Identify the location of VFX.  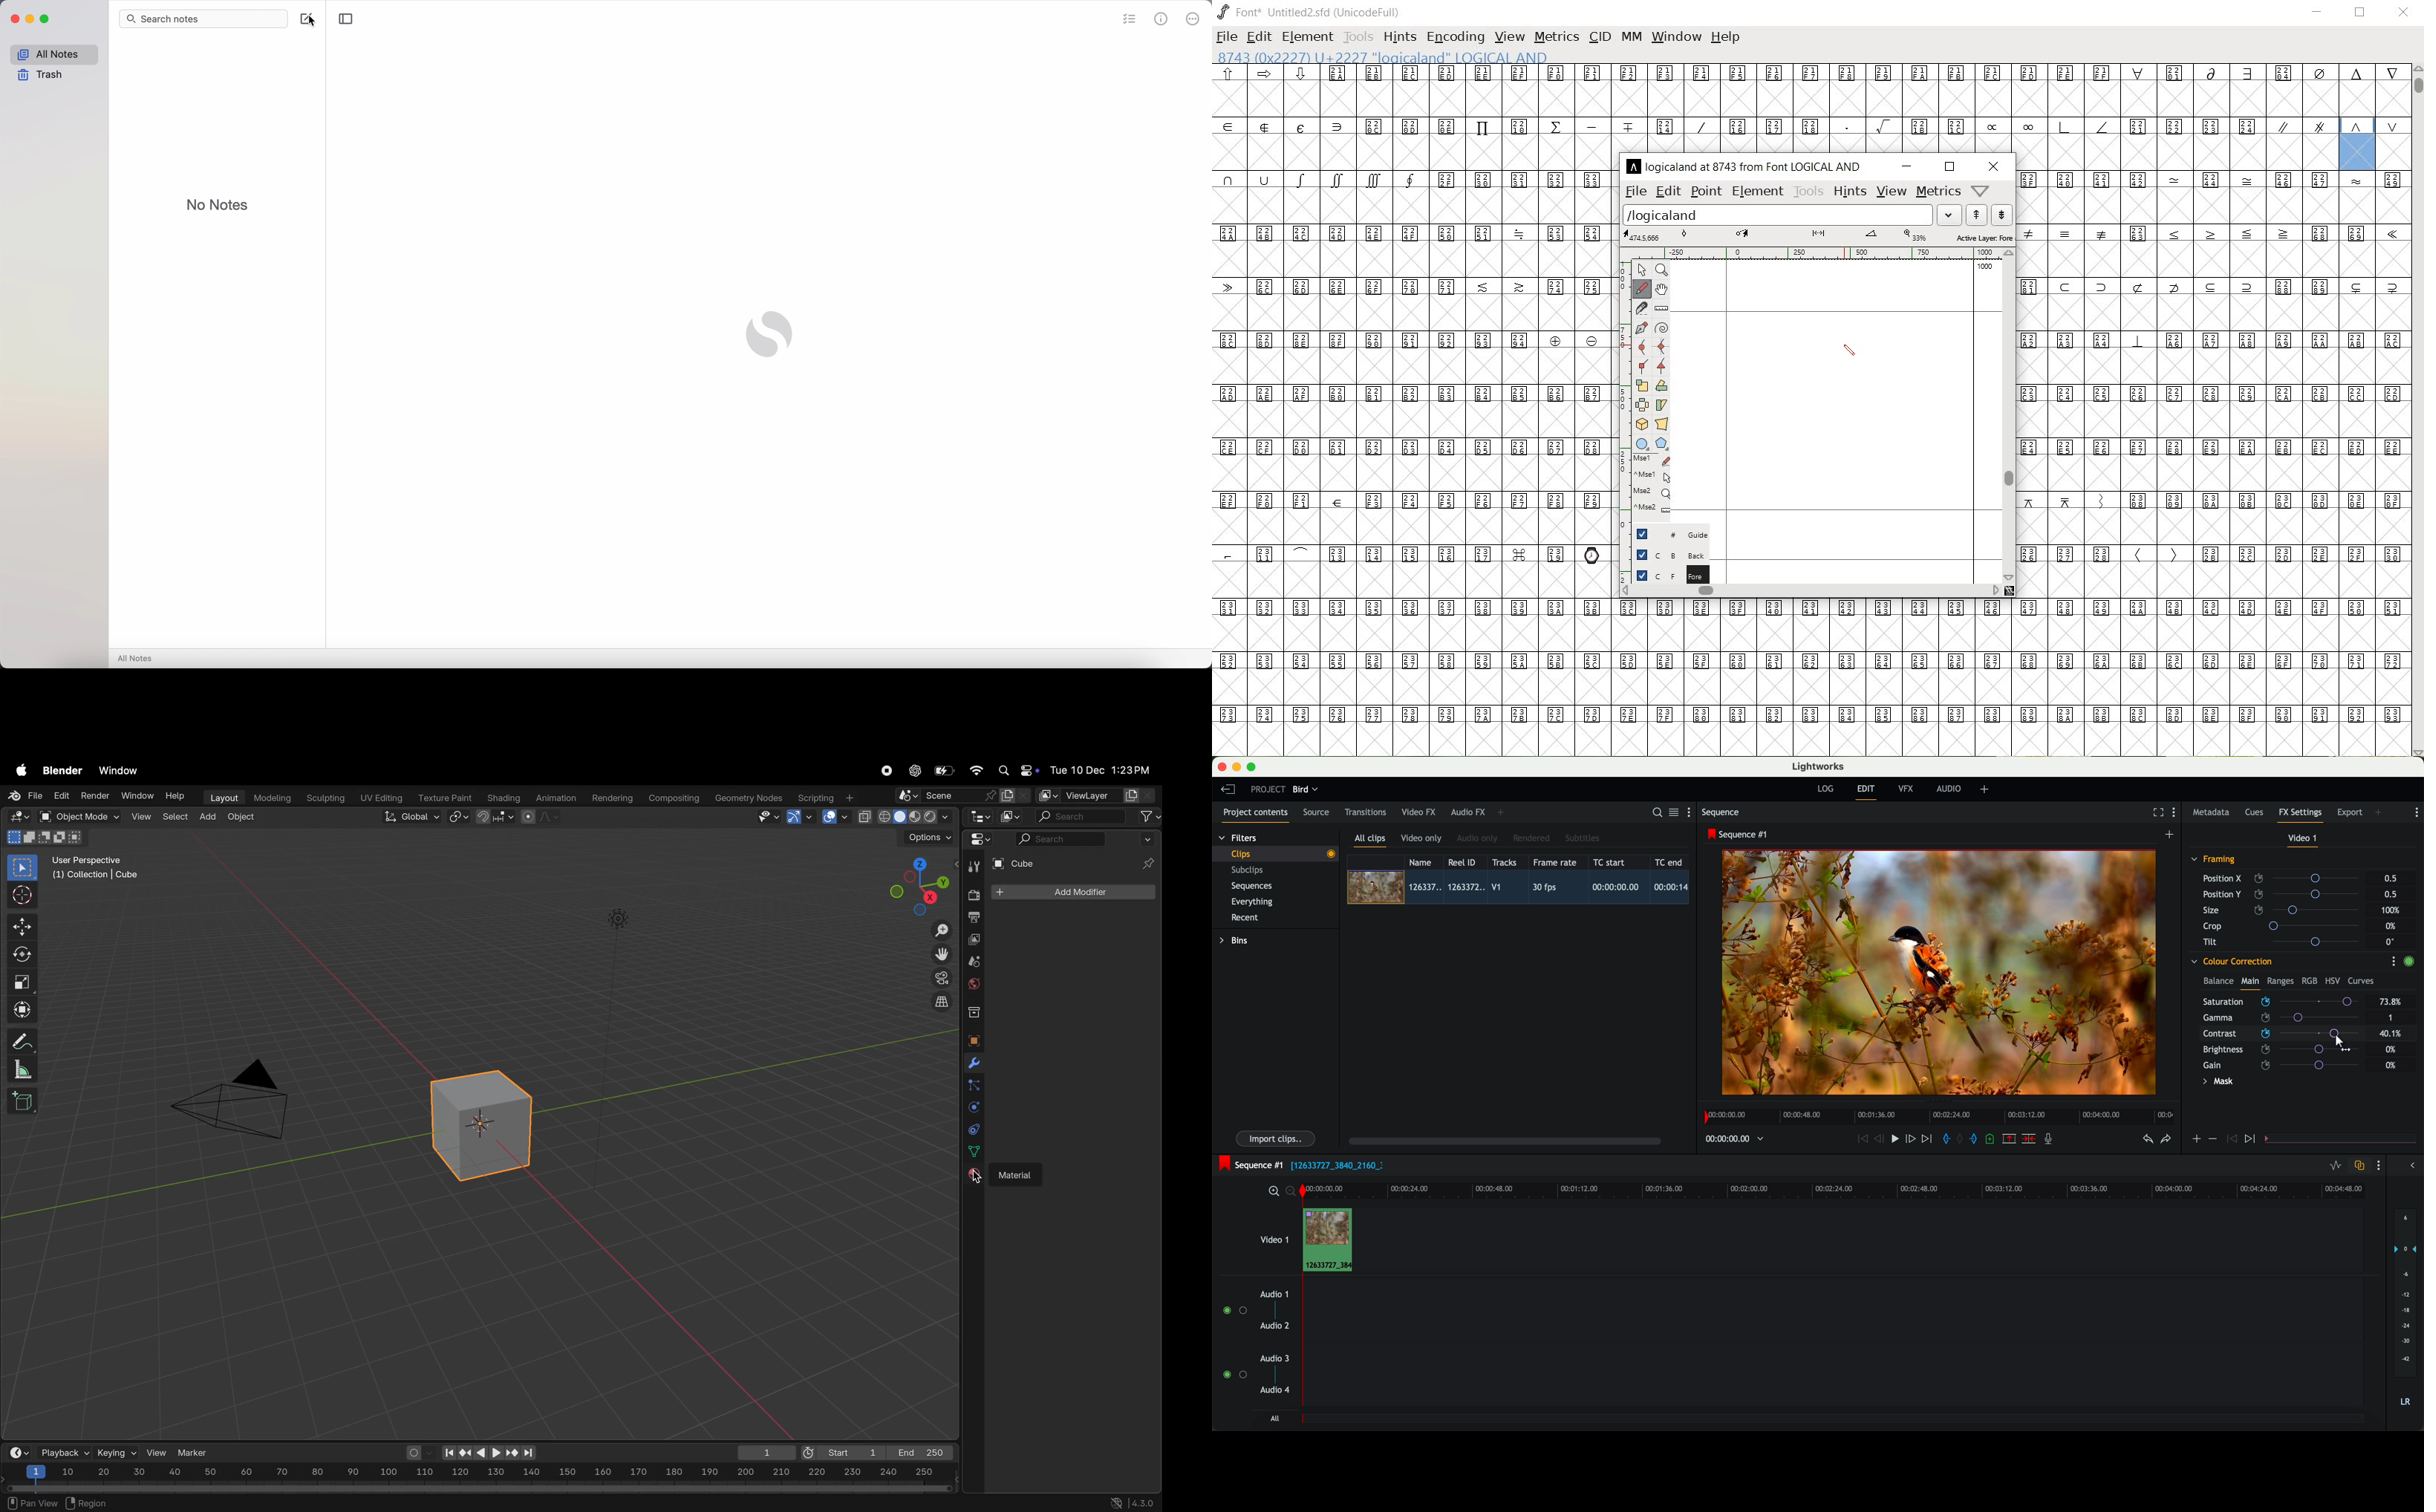
(1908, 789).